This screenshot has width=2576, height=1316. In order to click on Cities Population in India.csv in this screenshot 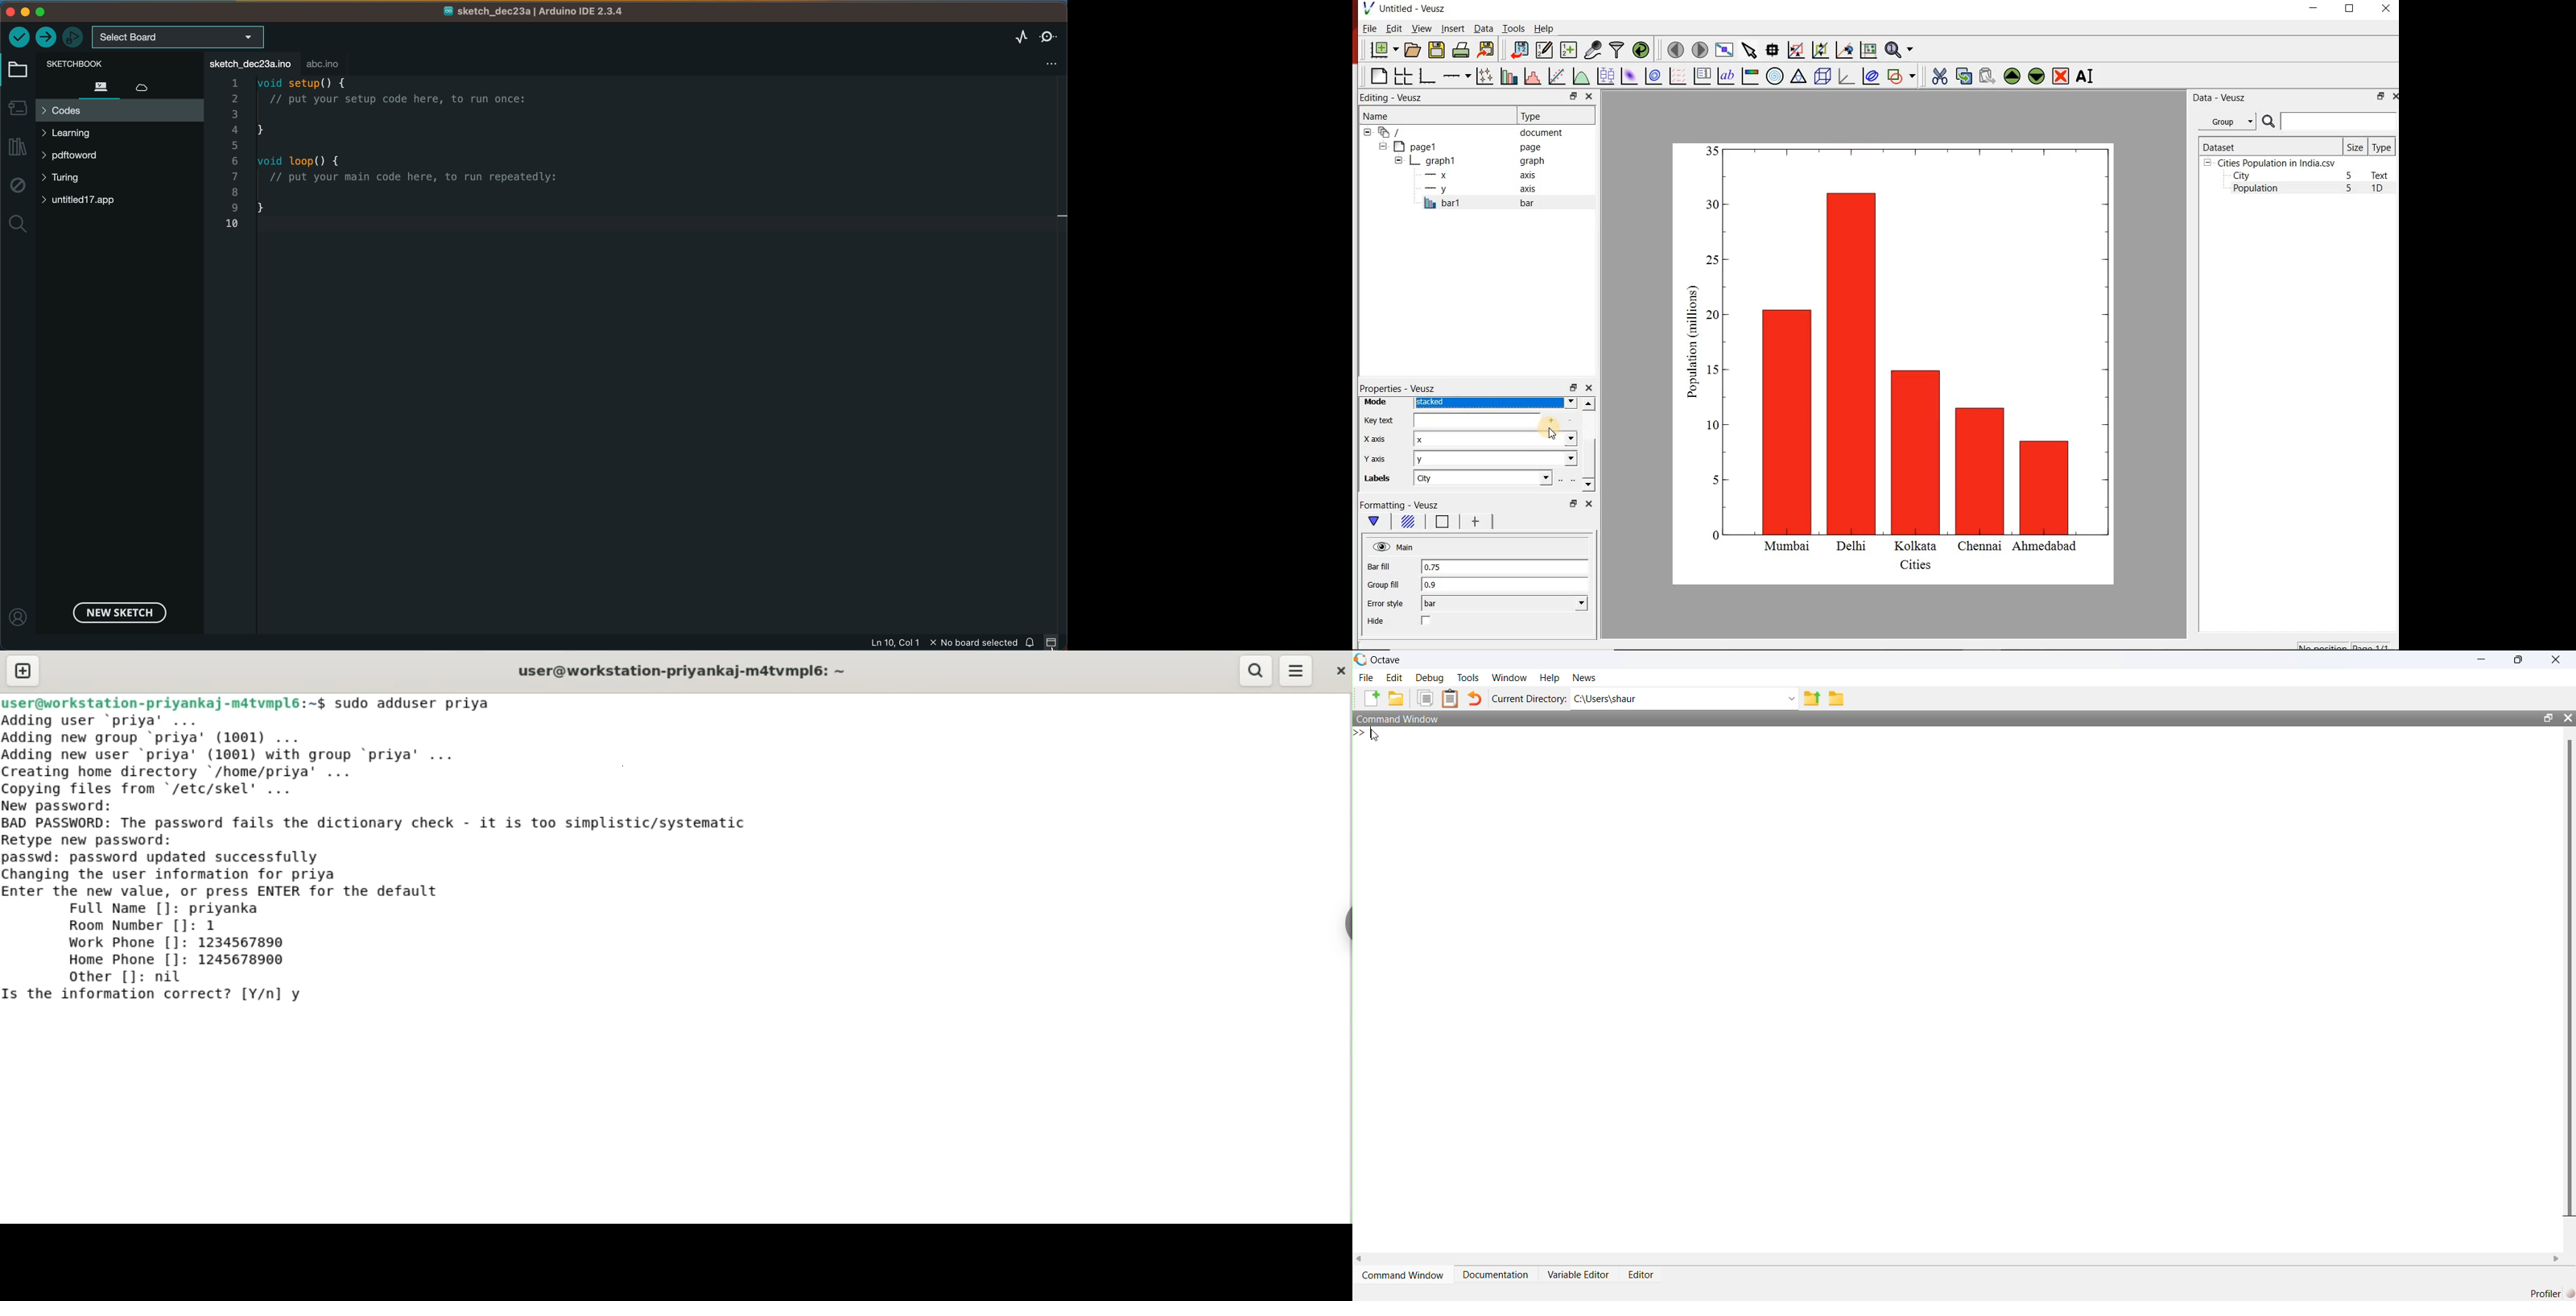, I will do `click(2275, 163)`.